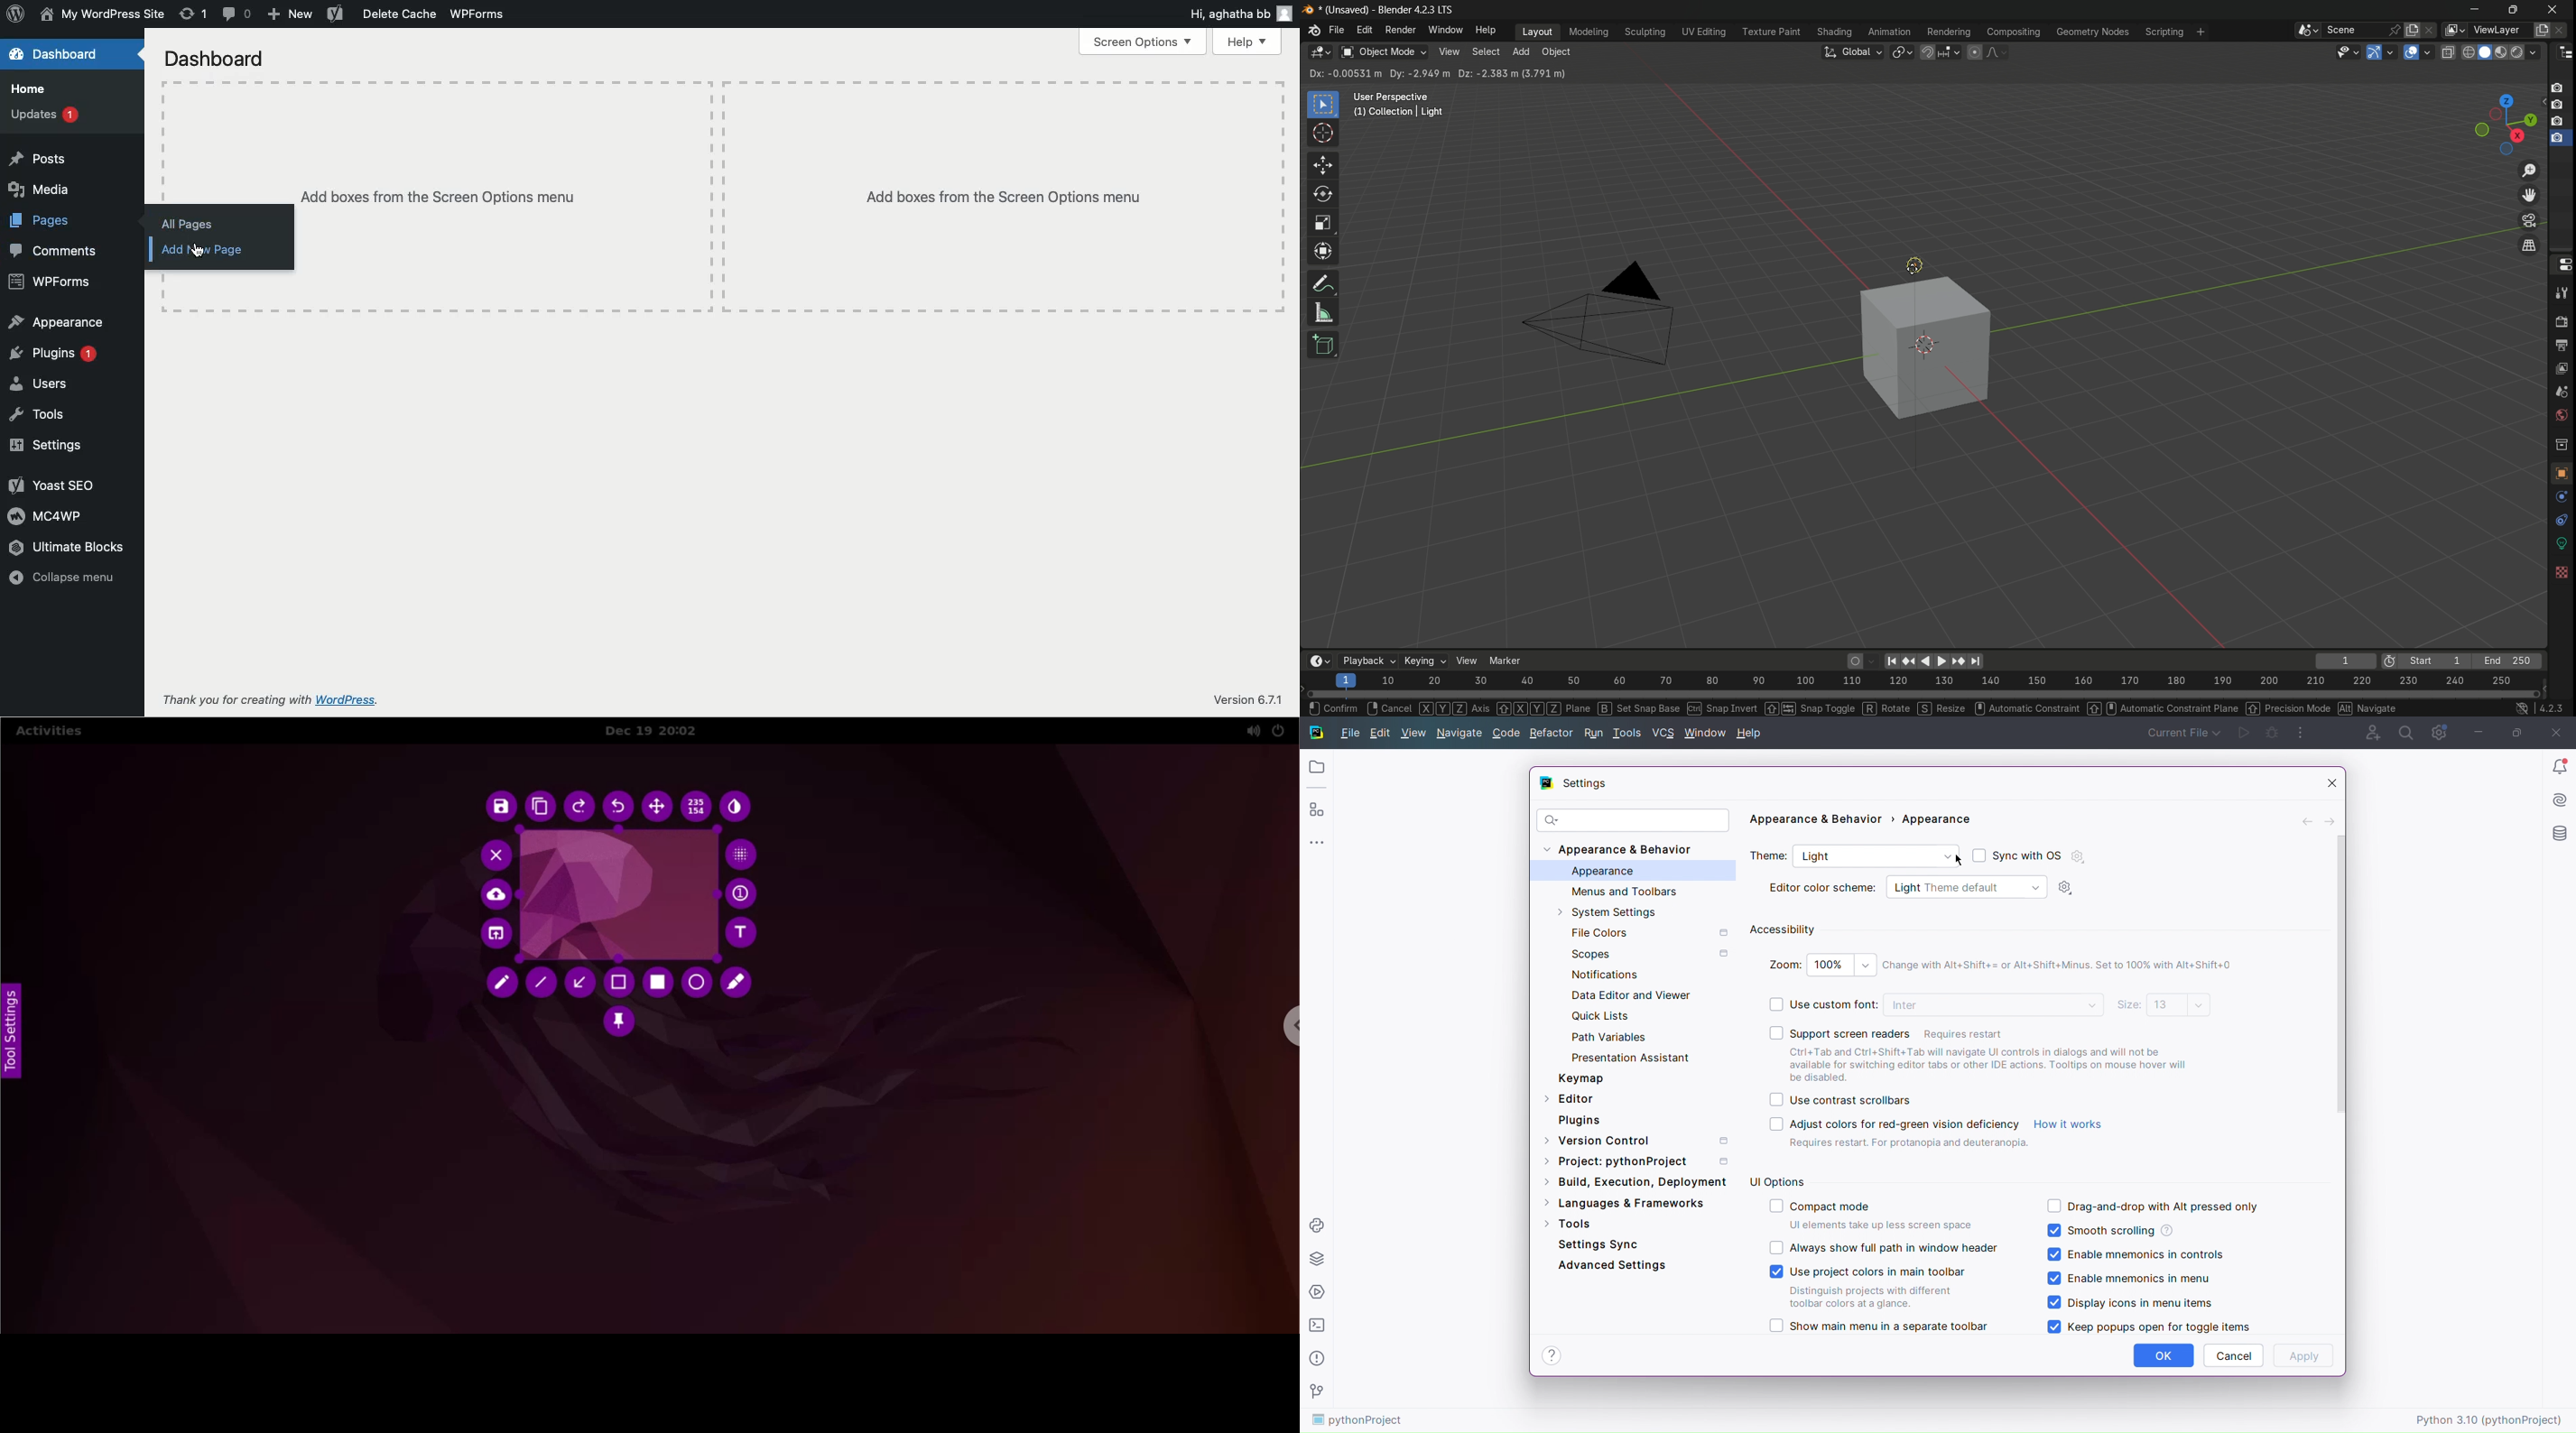 The image size is (2576, 1456). What do you see at coordinates (1454, 707) in the screenshot?
I see `axis` at bounding box center [1454, 707].